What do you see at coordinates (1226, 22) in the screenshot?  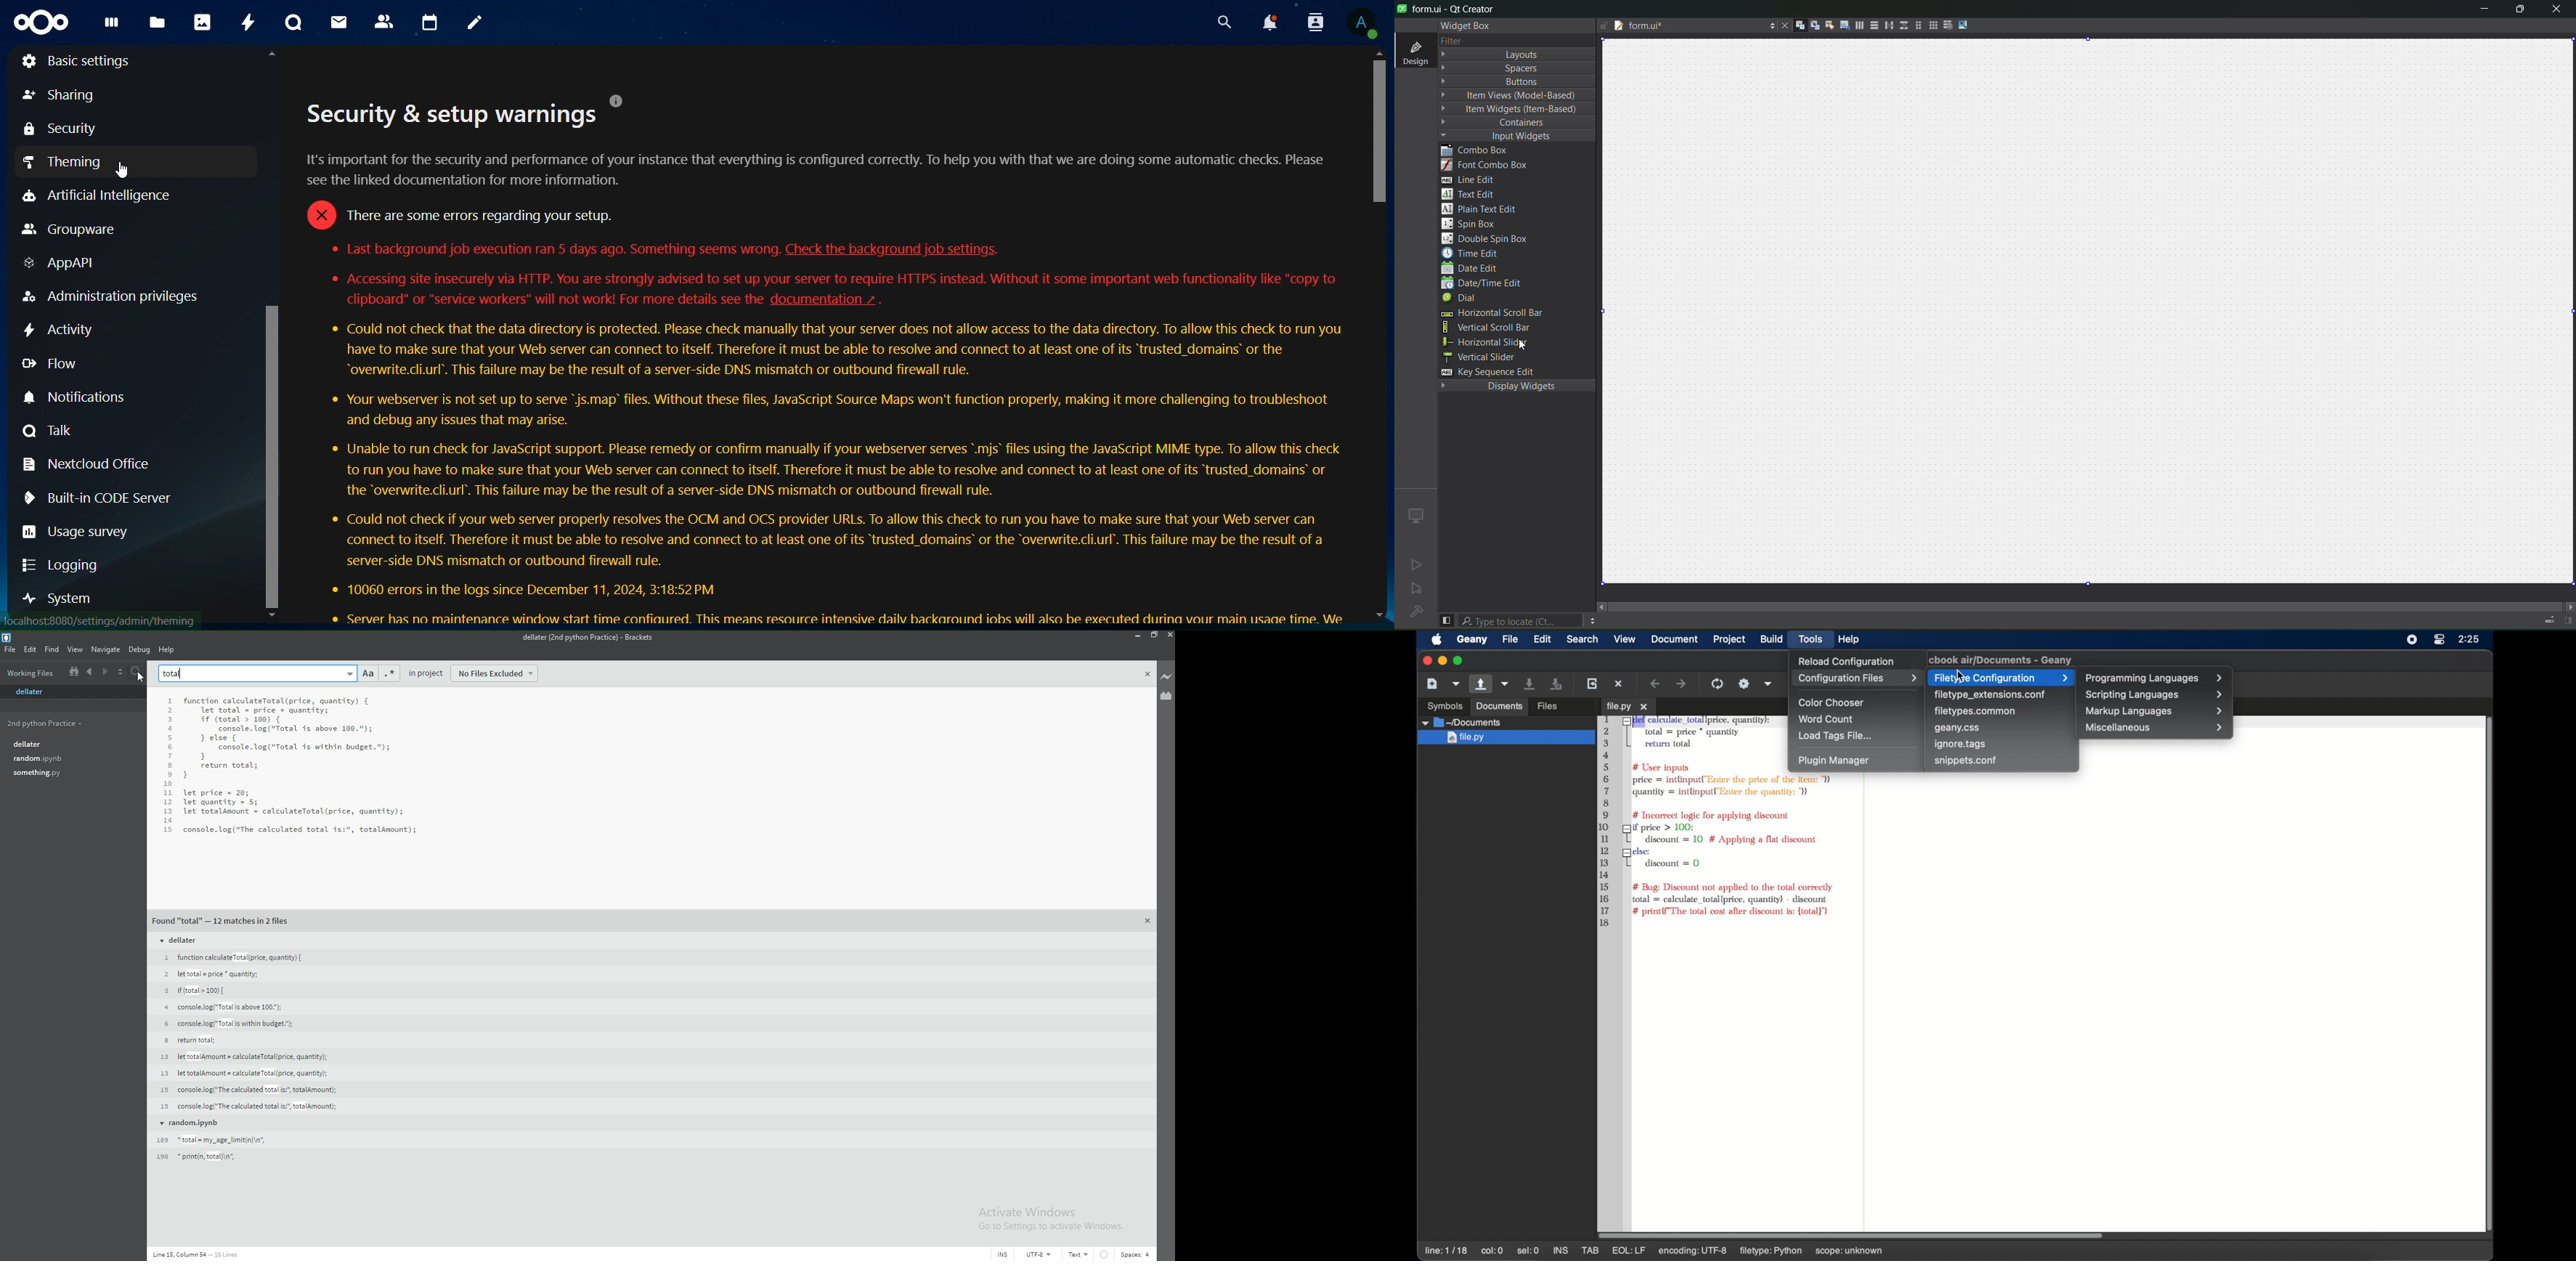 I see `search` at bounding box center [1226, 22].